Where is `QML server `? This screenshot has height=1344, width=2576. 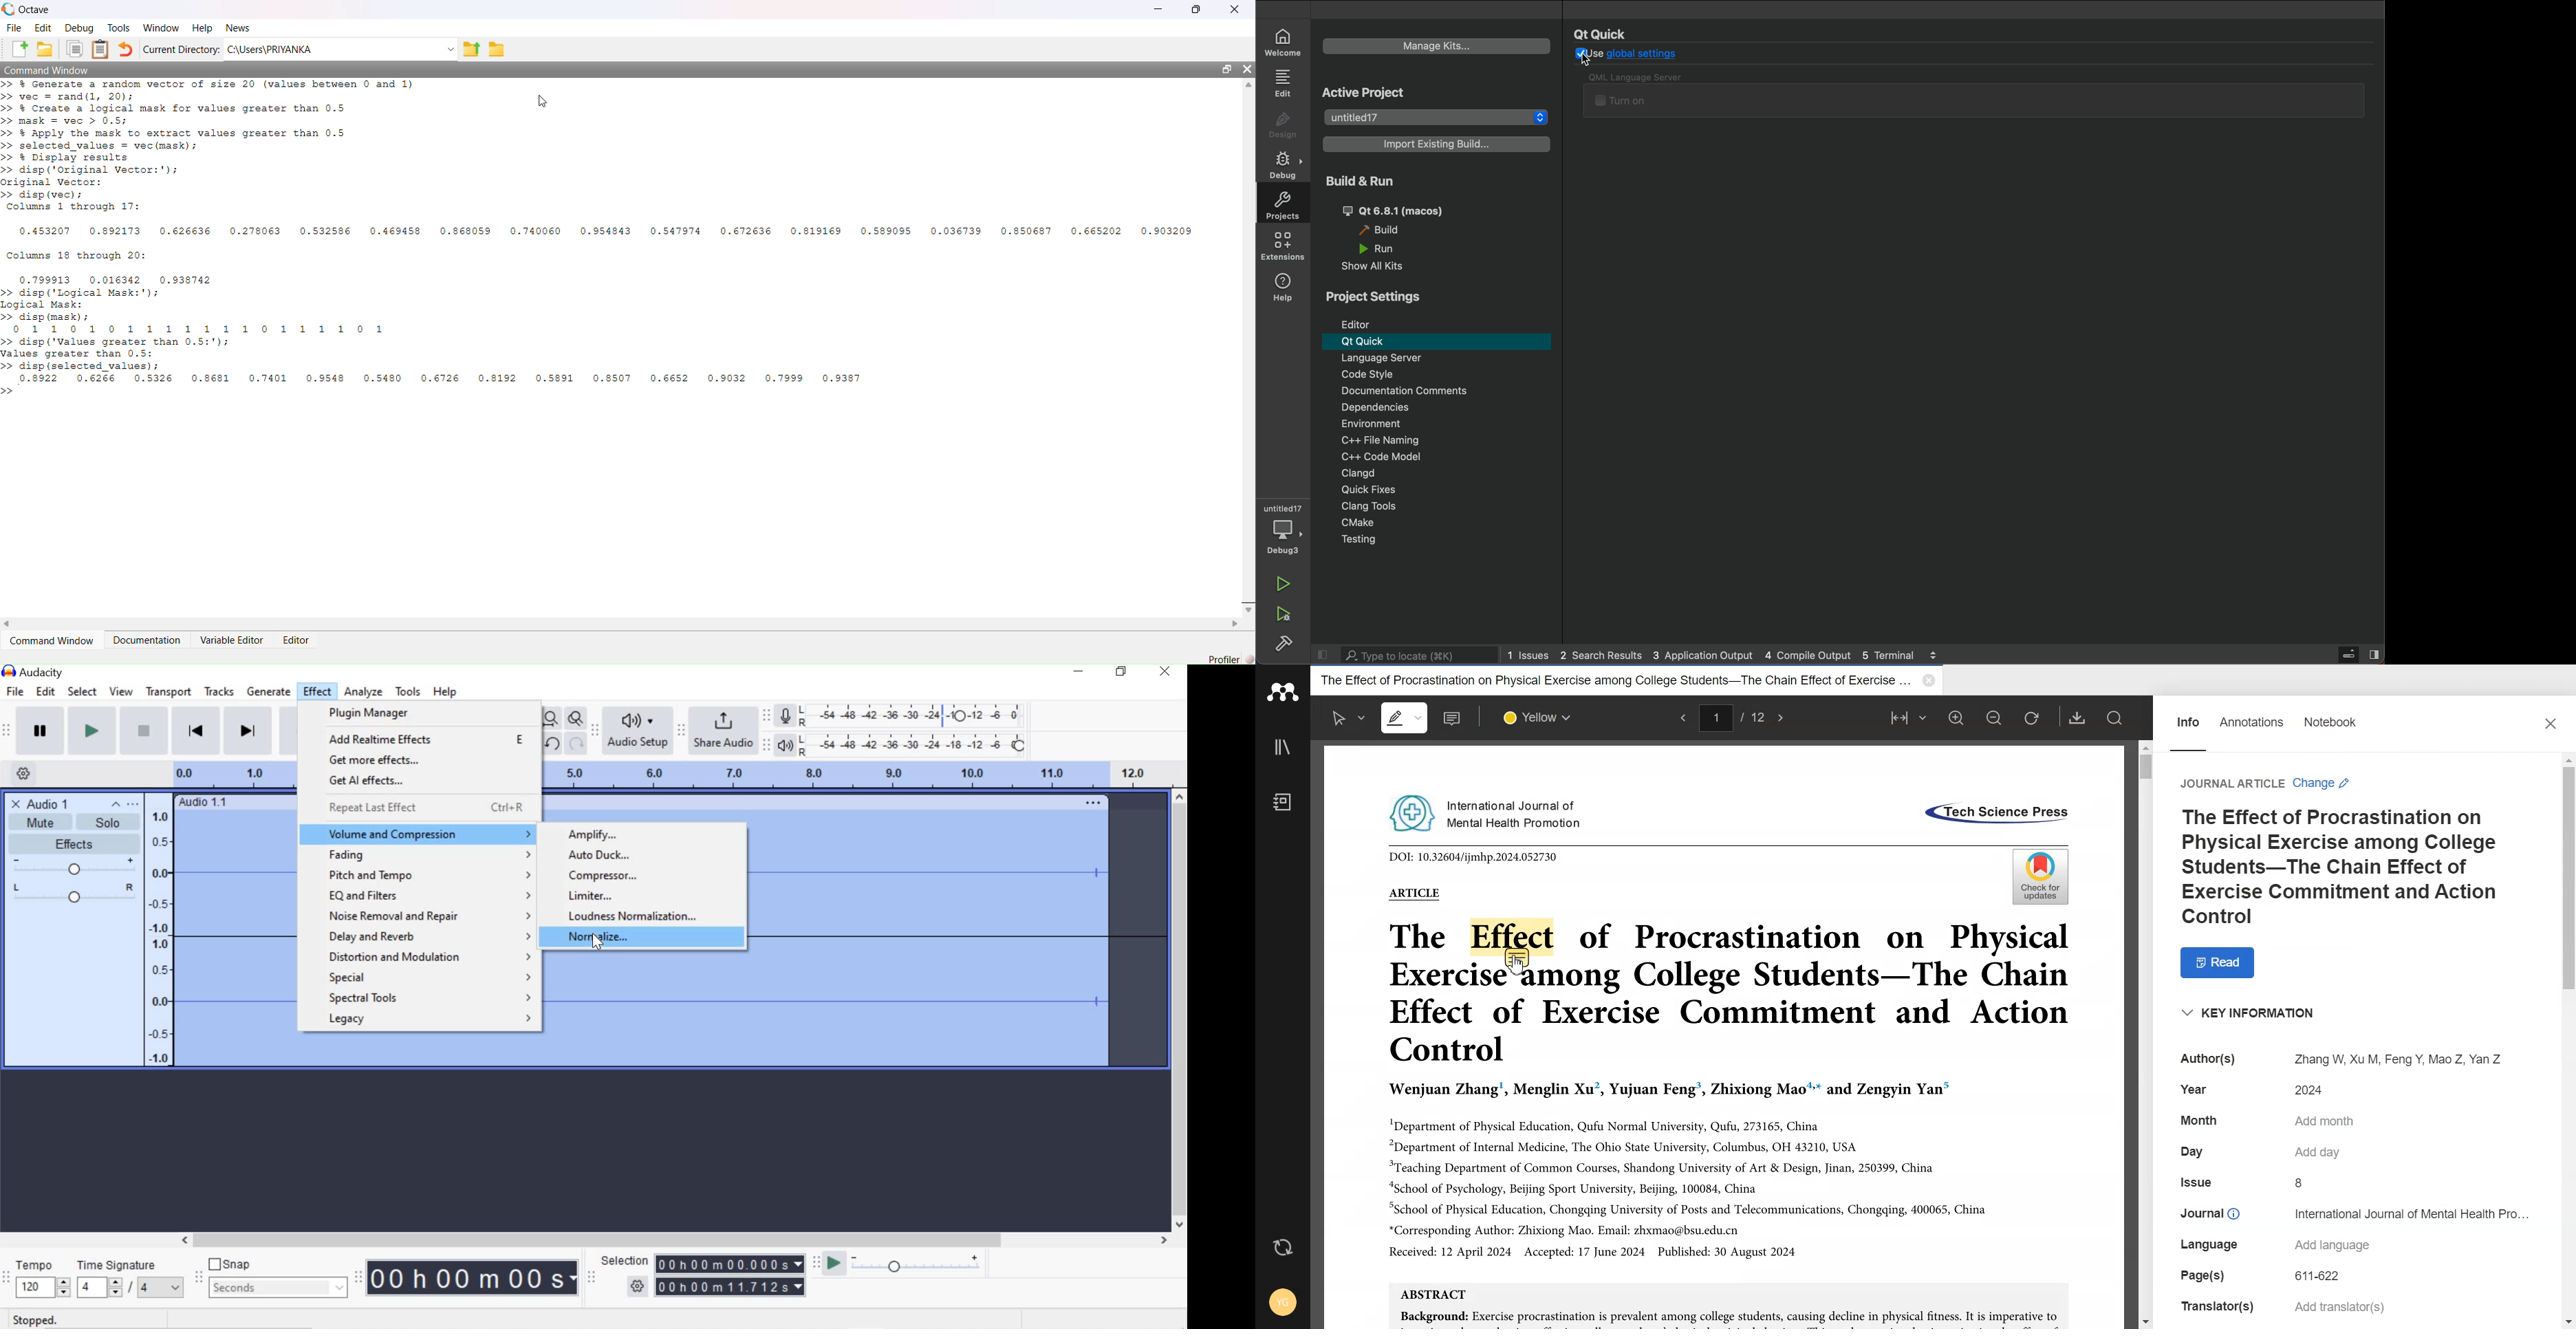
QML server  is located at coordinates (1975, 101).